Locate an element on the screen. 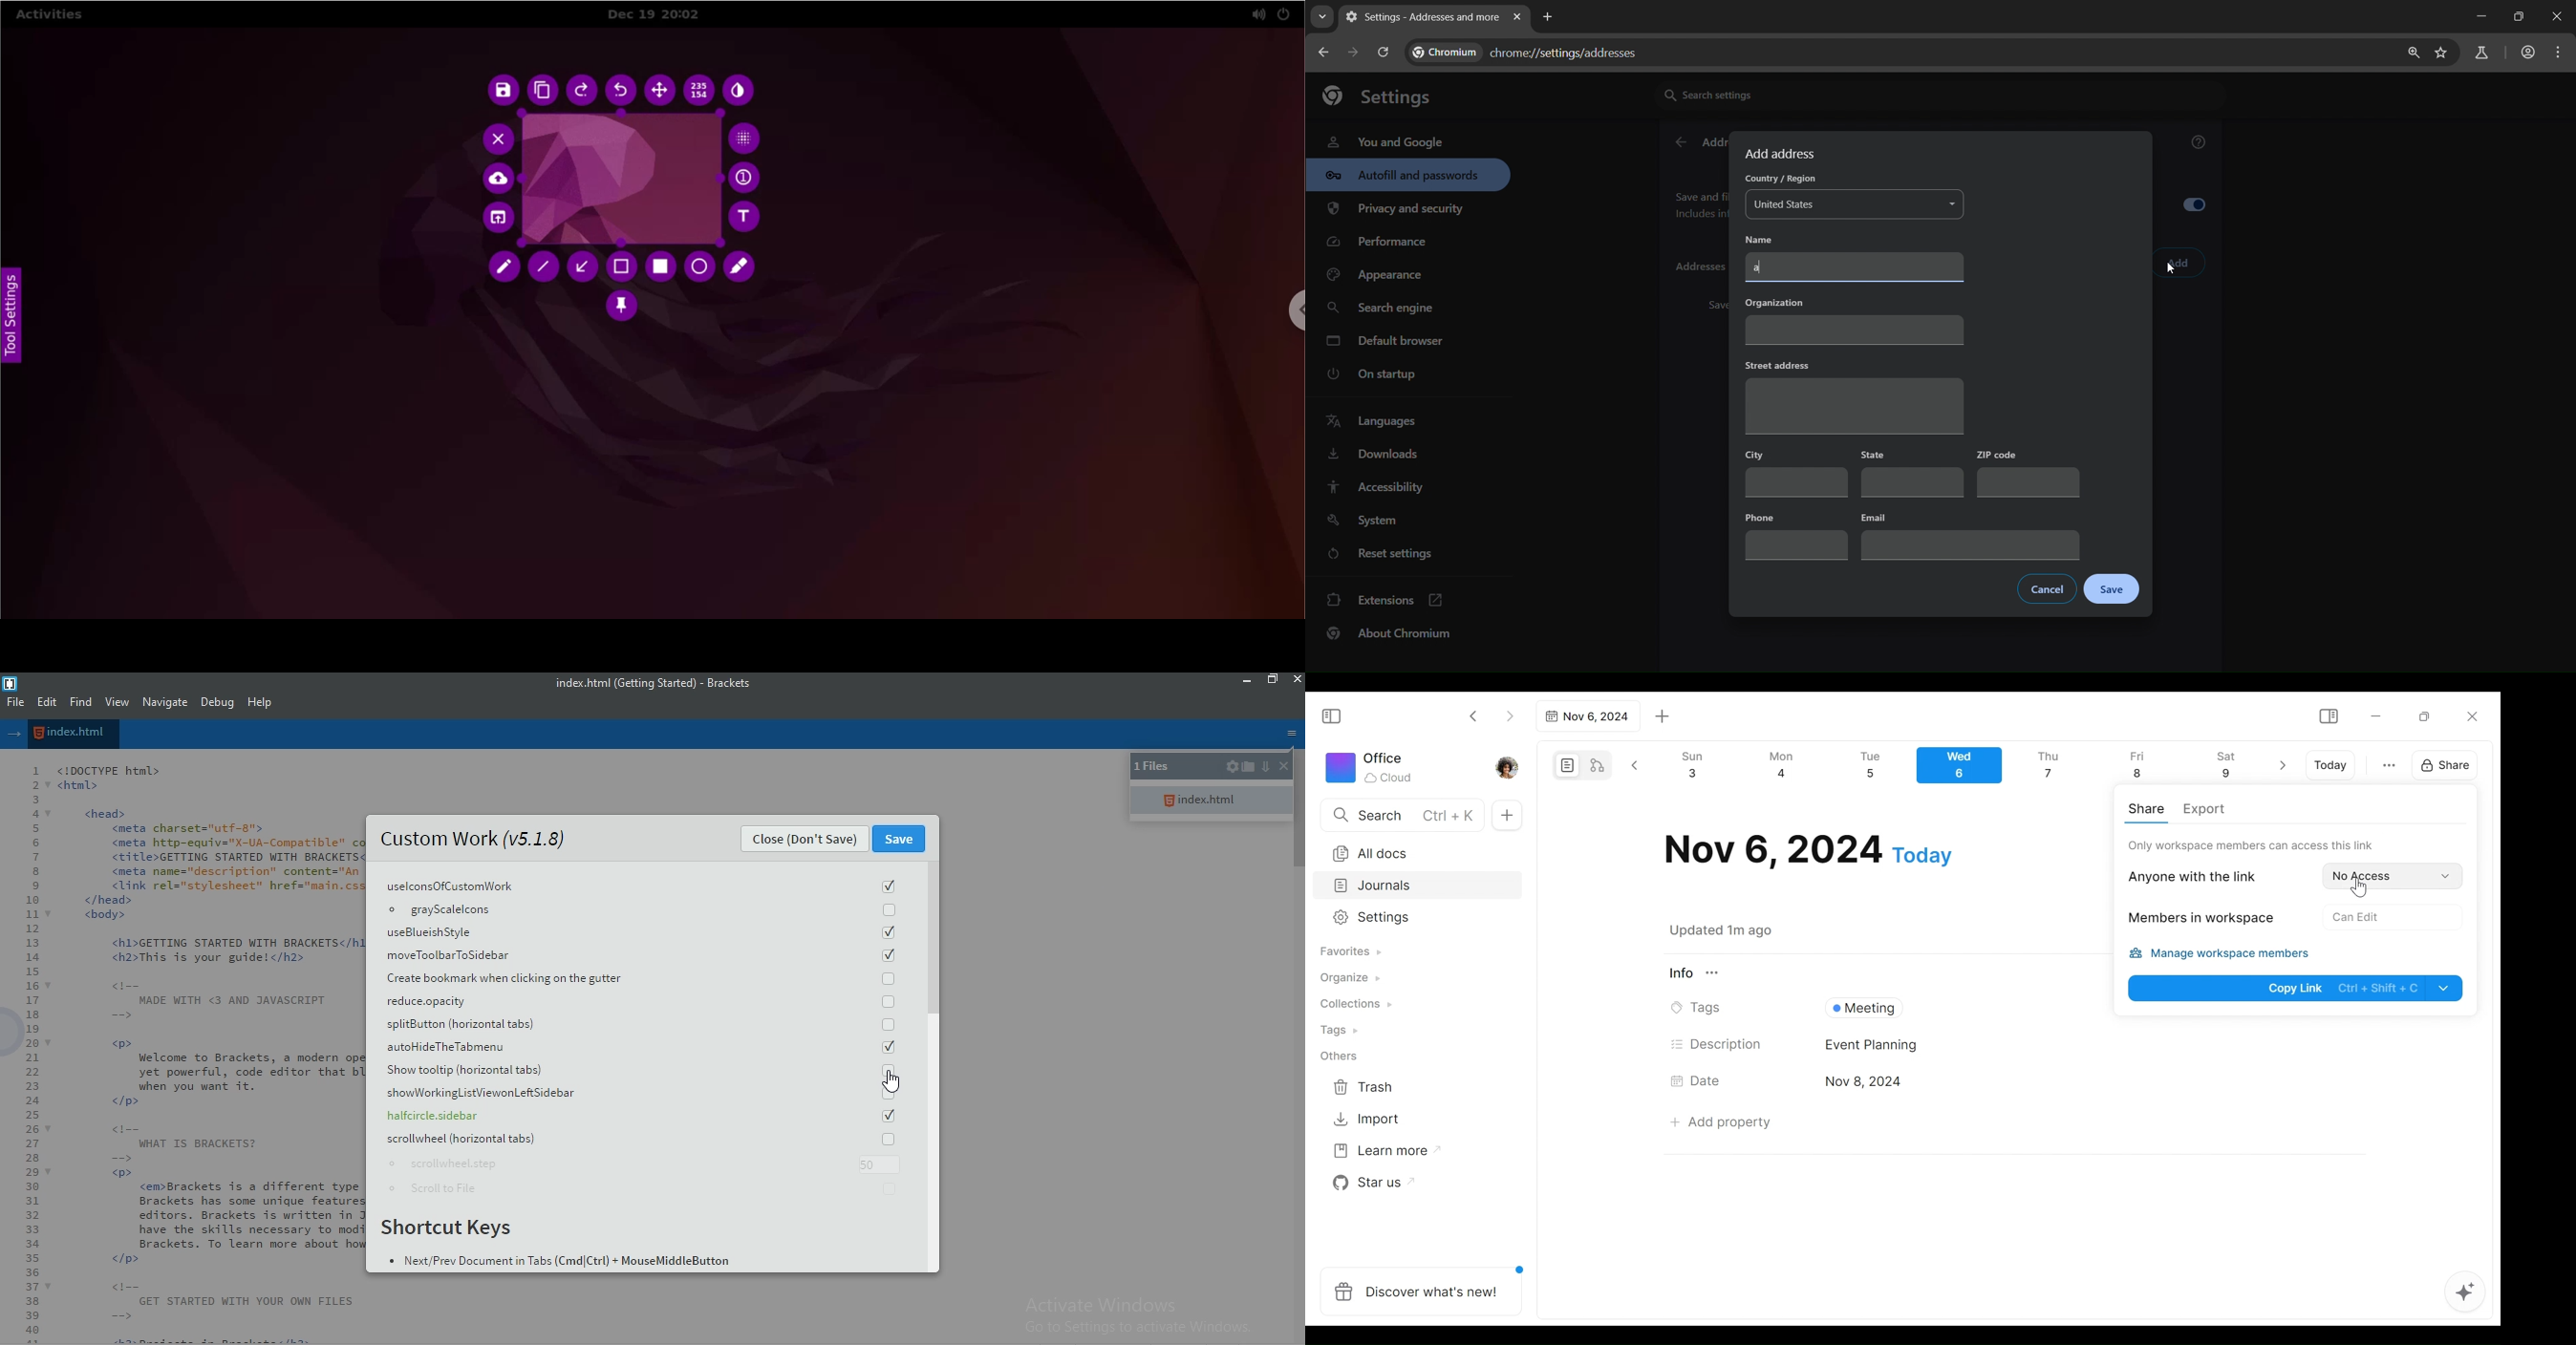 The width and height of the screenshot is (2576, 1372). Only workspace can access this link is located at coordinates (2251, 845).